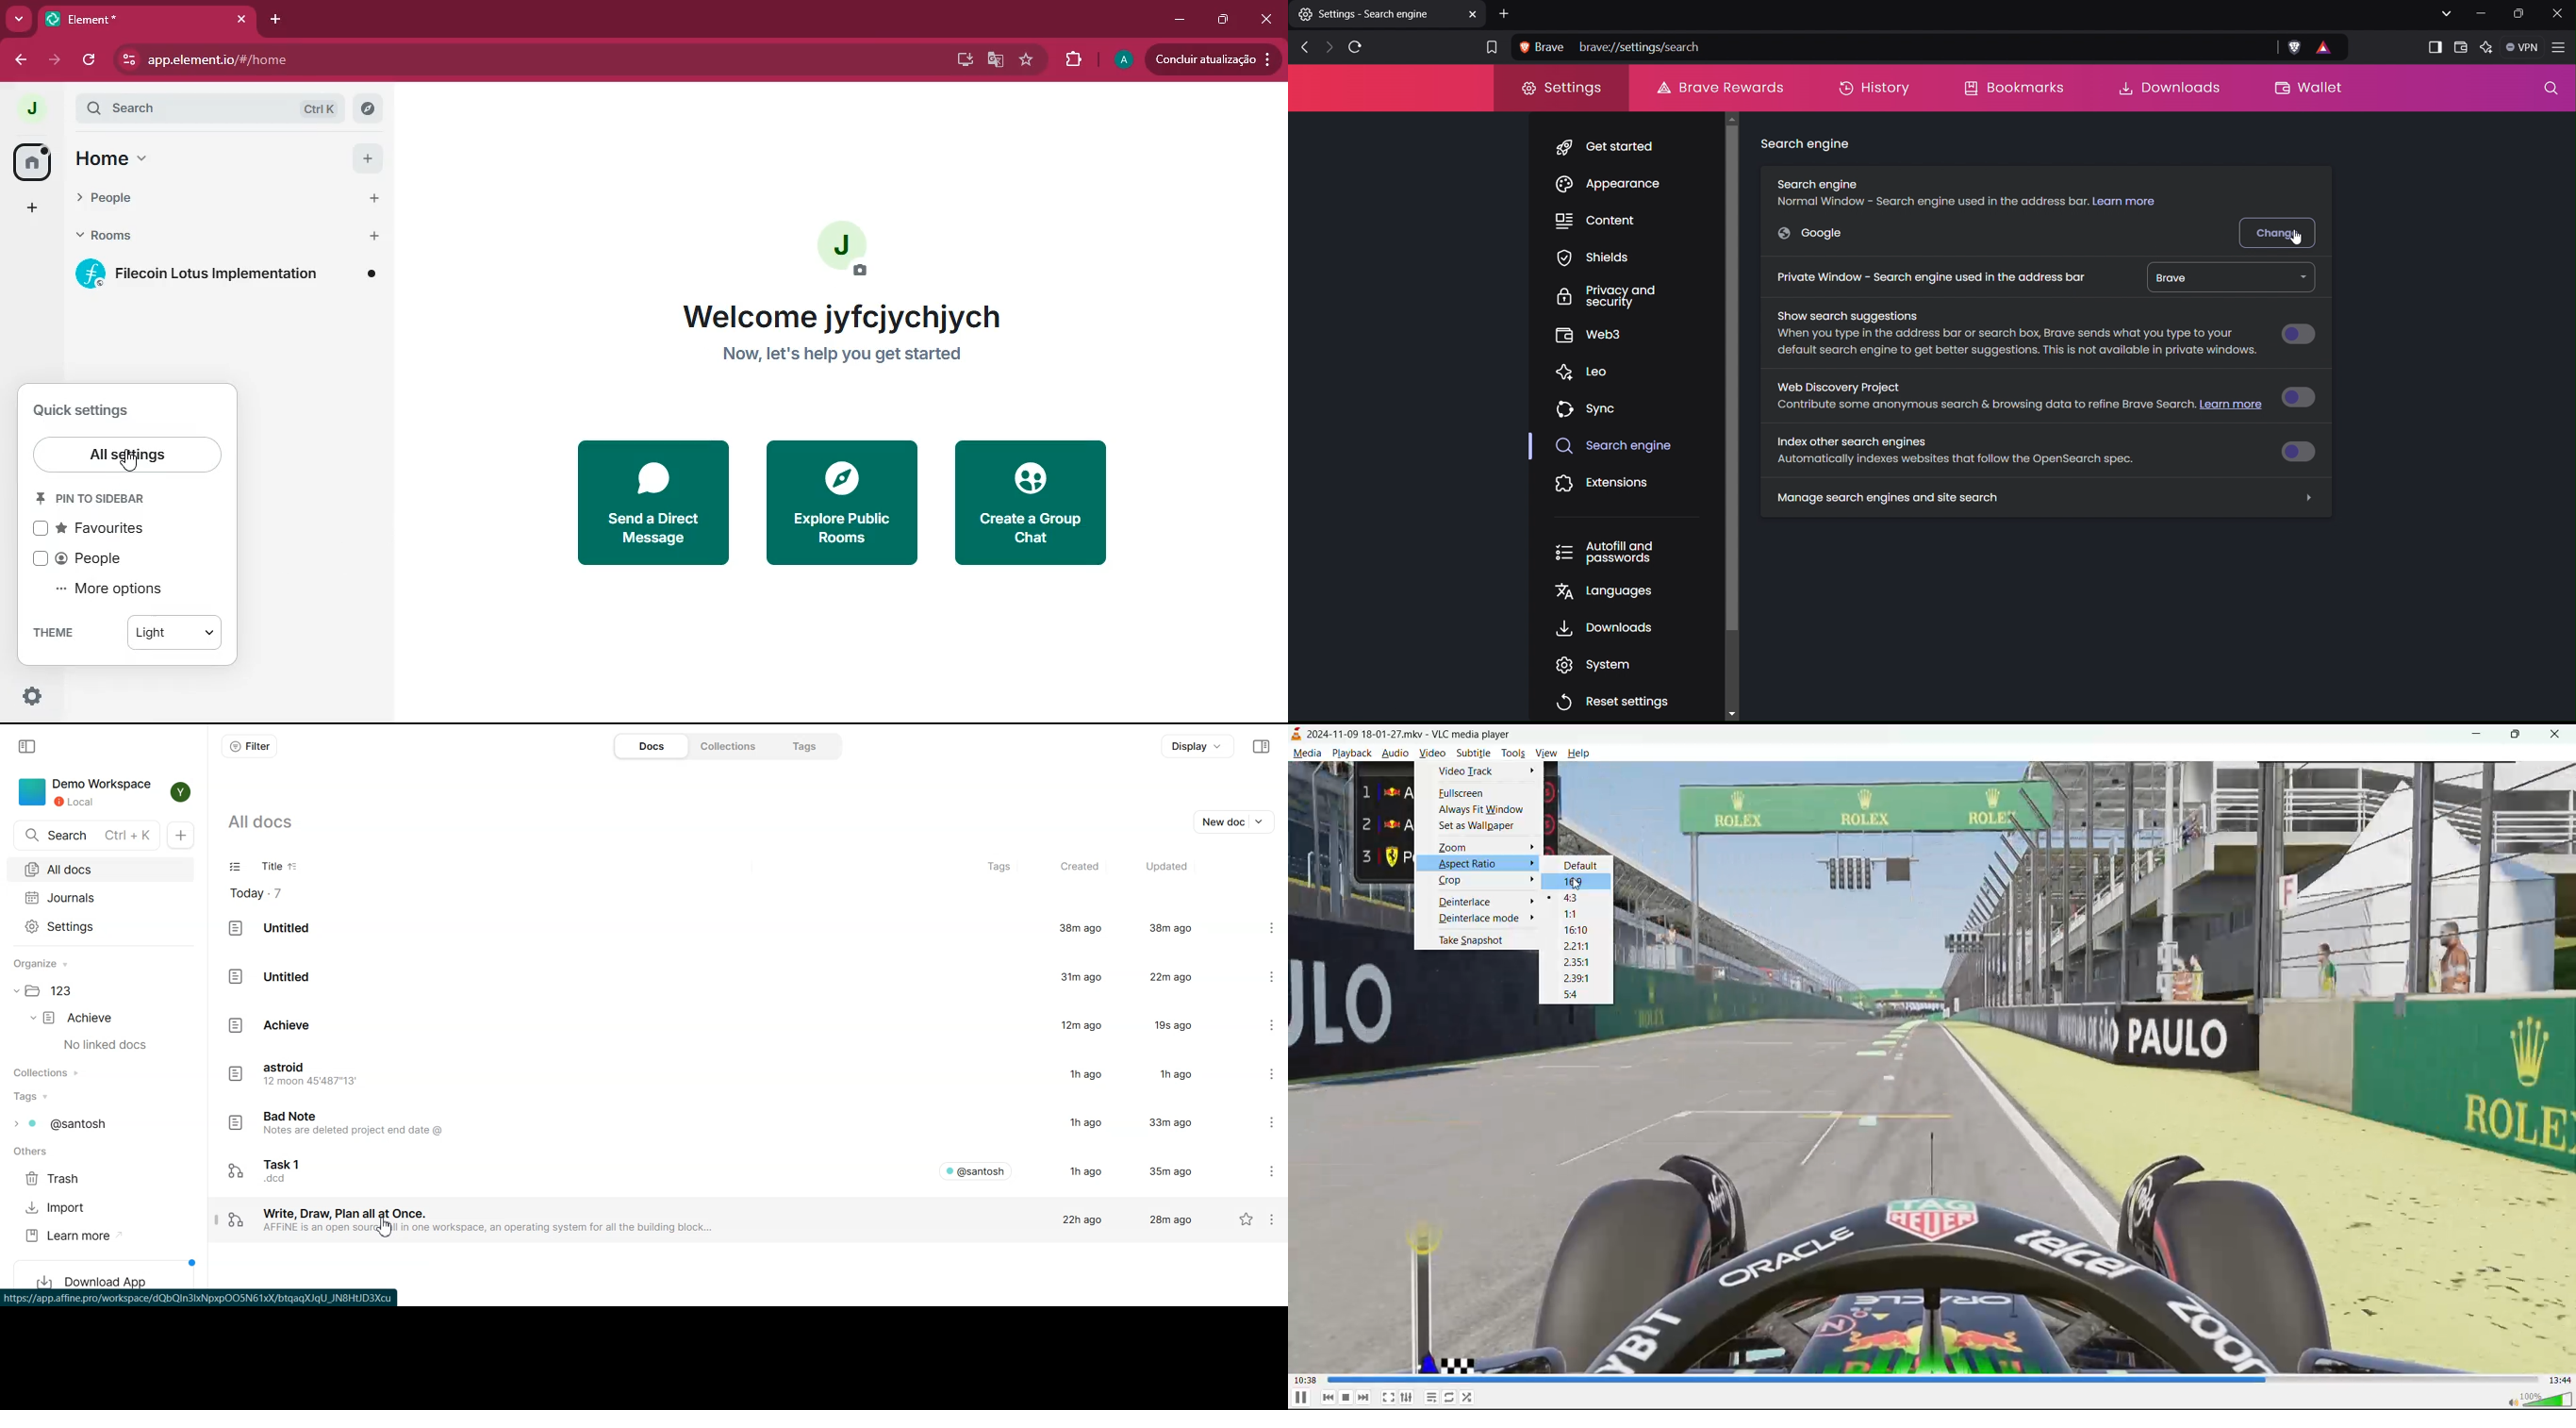 The width and height of the screenshot is (2576, 1428). Describe the element at coordinates (2473, 736) in the screenshot. I see `minimize` at that location.